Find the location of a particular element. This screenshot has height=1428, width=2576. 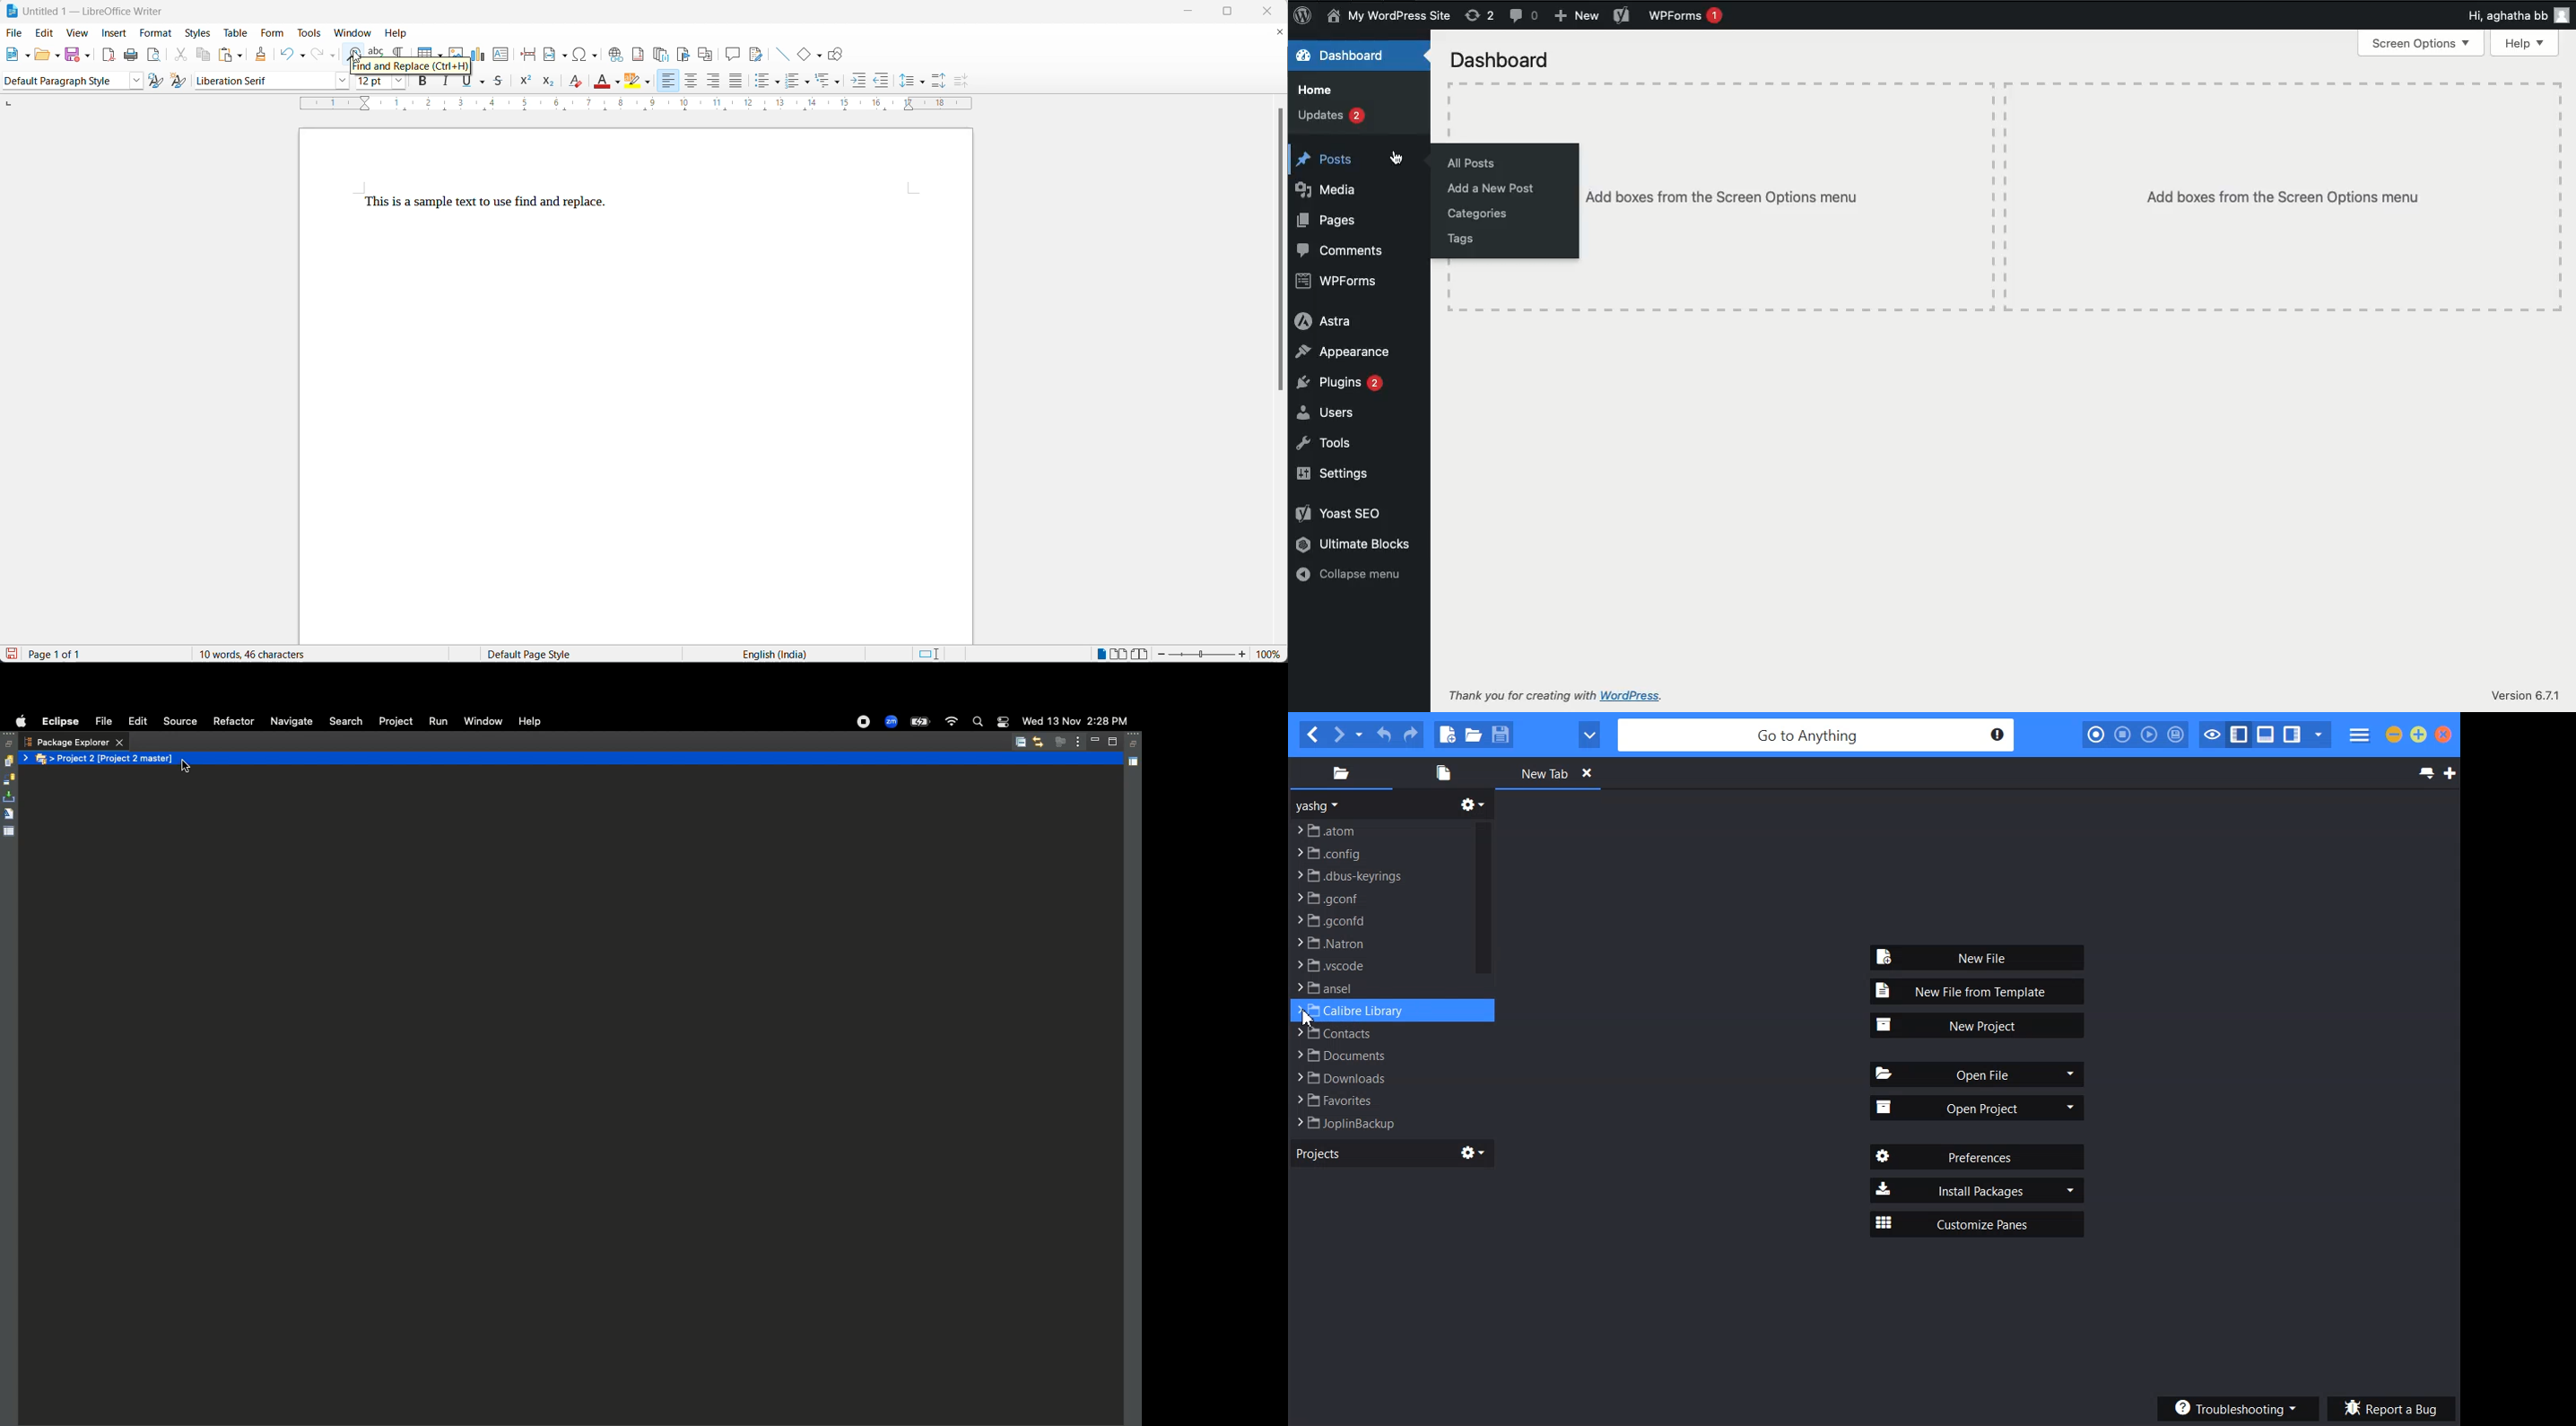

Add boxes from the Screen options menu is located at coordinates (1724, 196).